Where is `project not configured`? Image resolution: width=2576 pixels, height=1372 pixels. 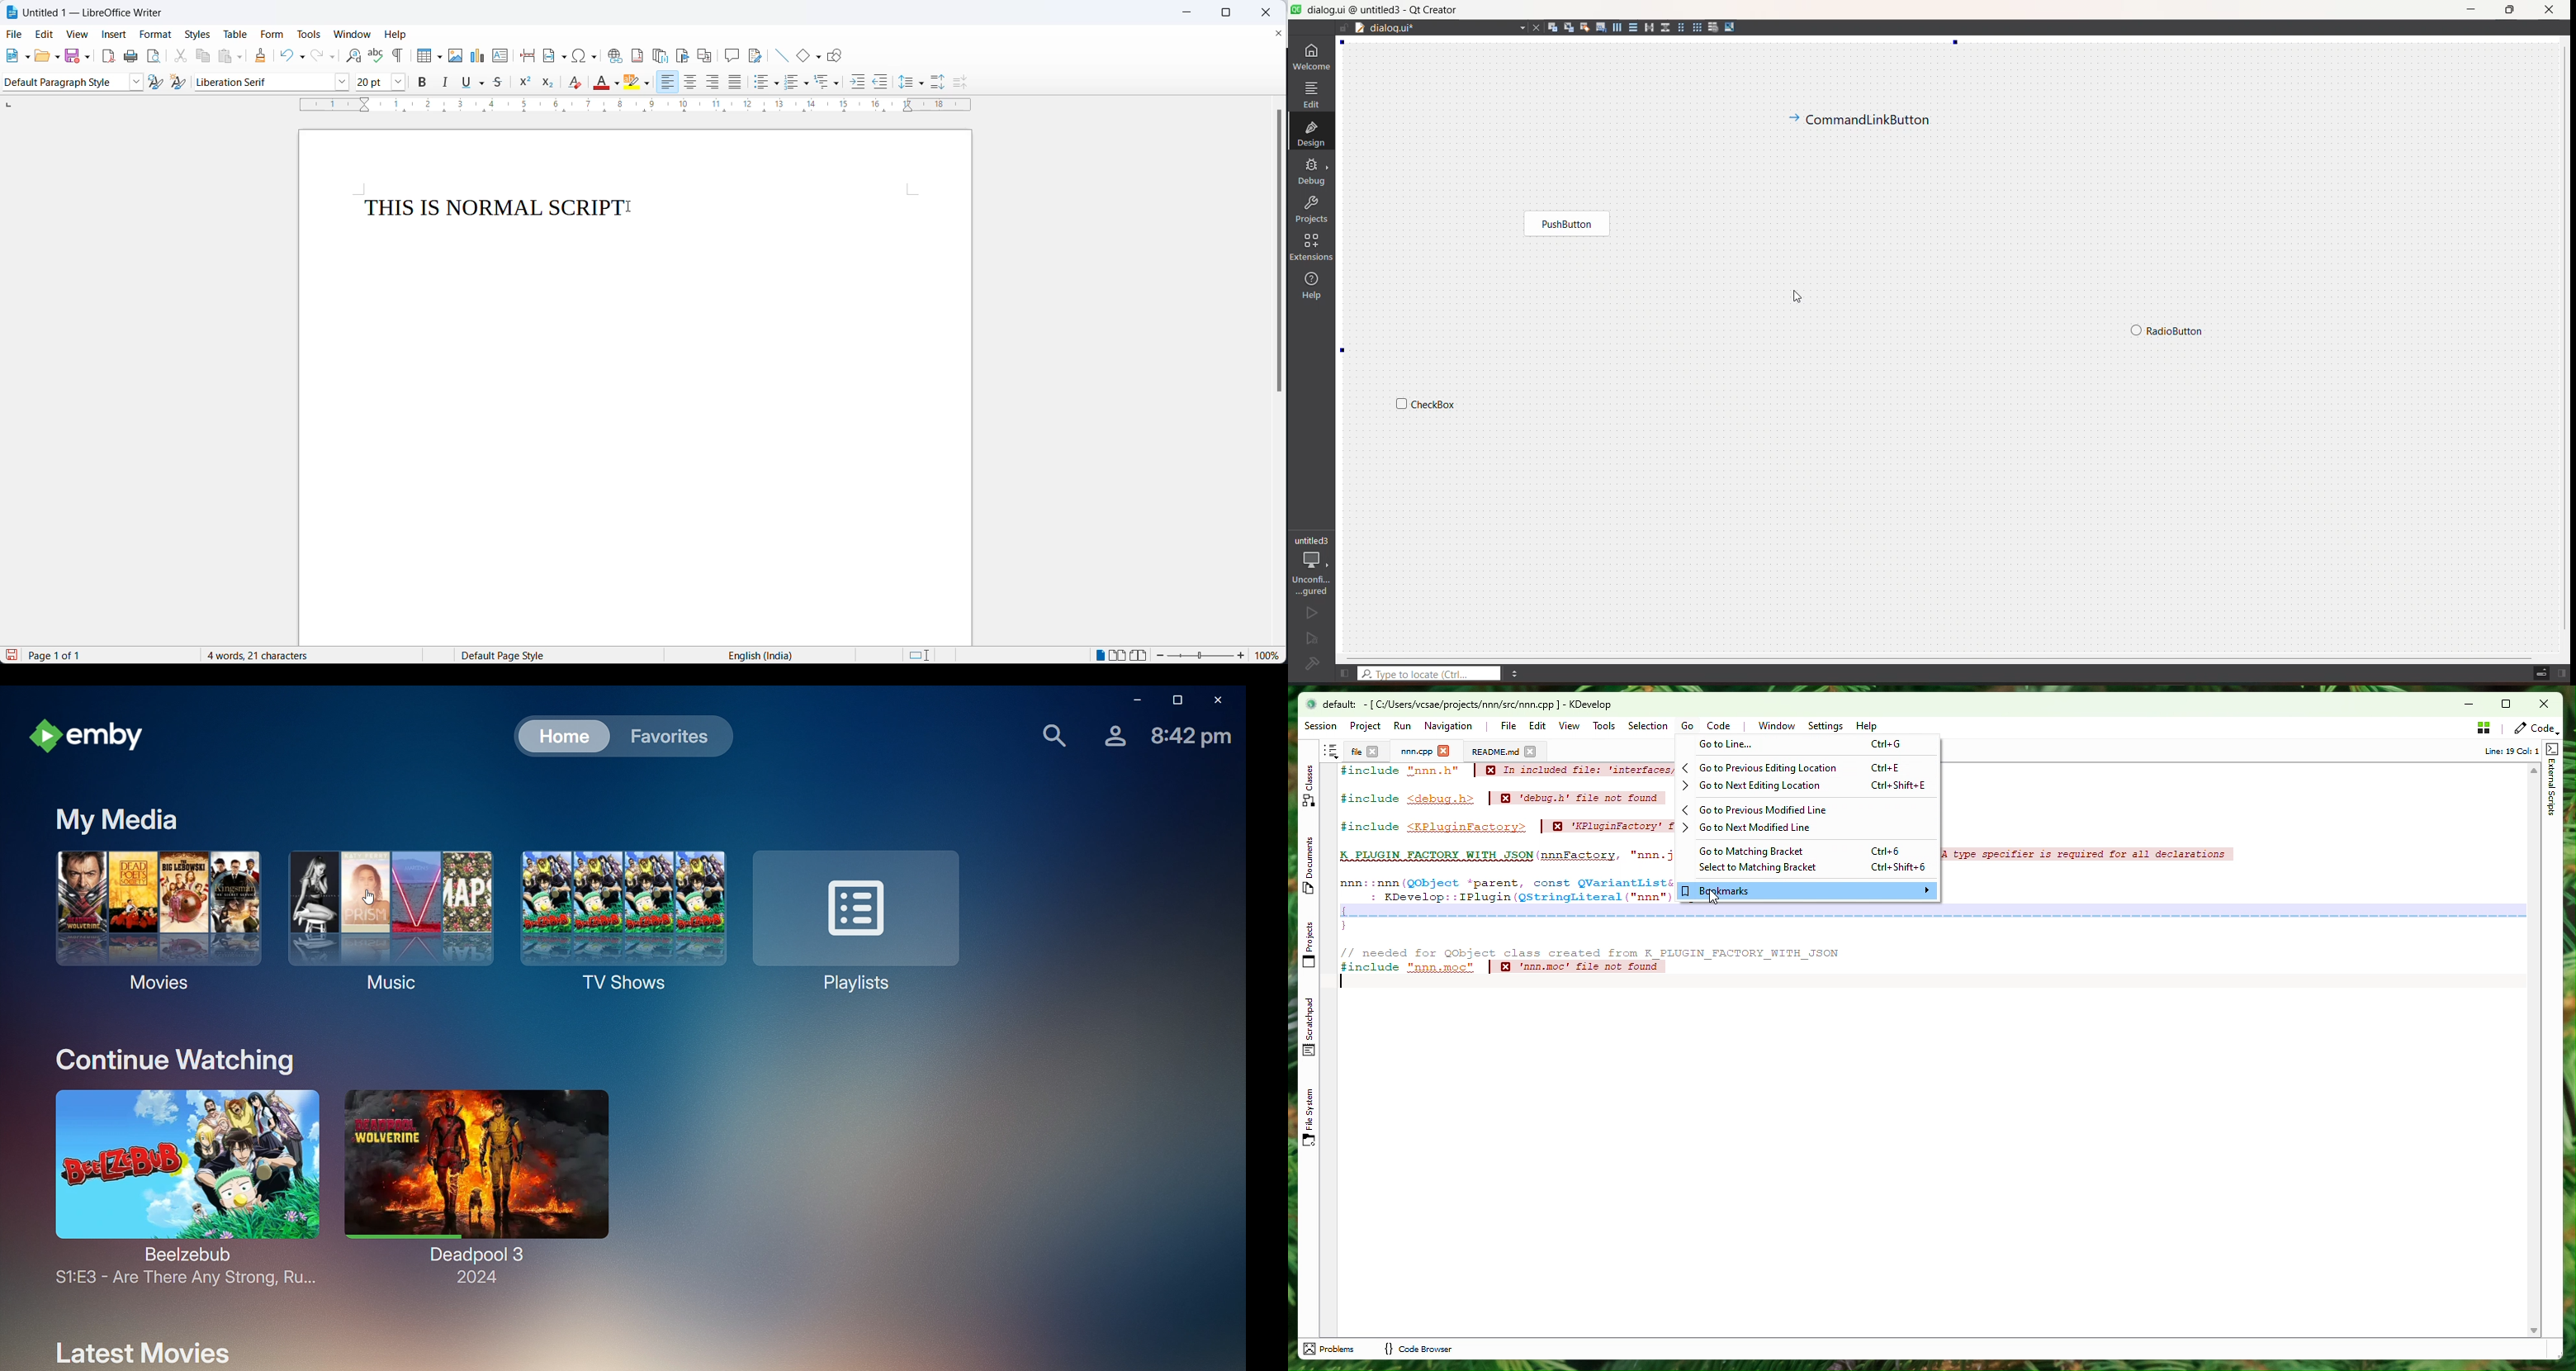
project not configured is located at coordinates (1311, 664).